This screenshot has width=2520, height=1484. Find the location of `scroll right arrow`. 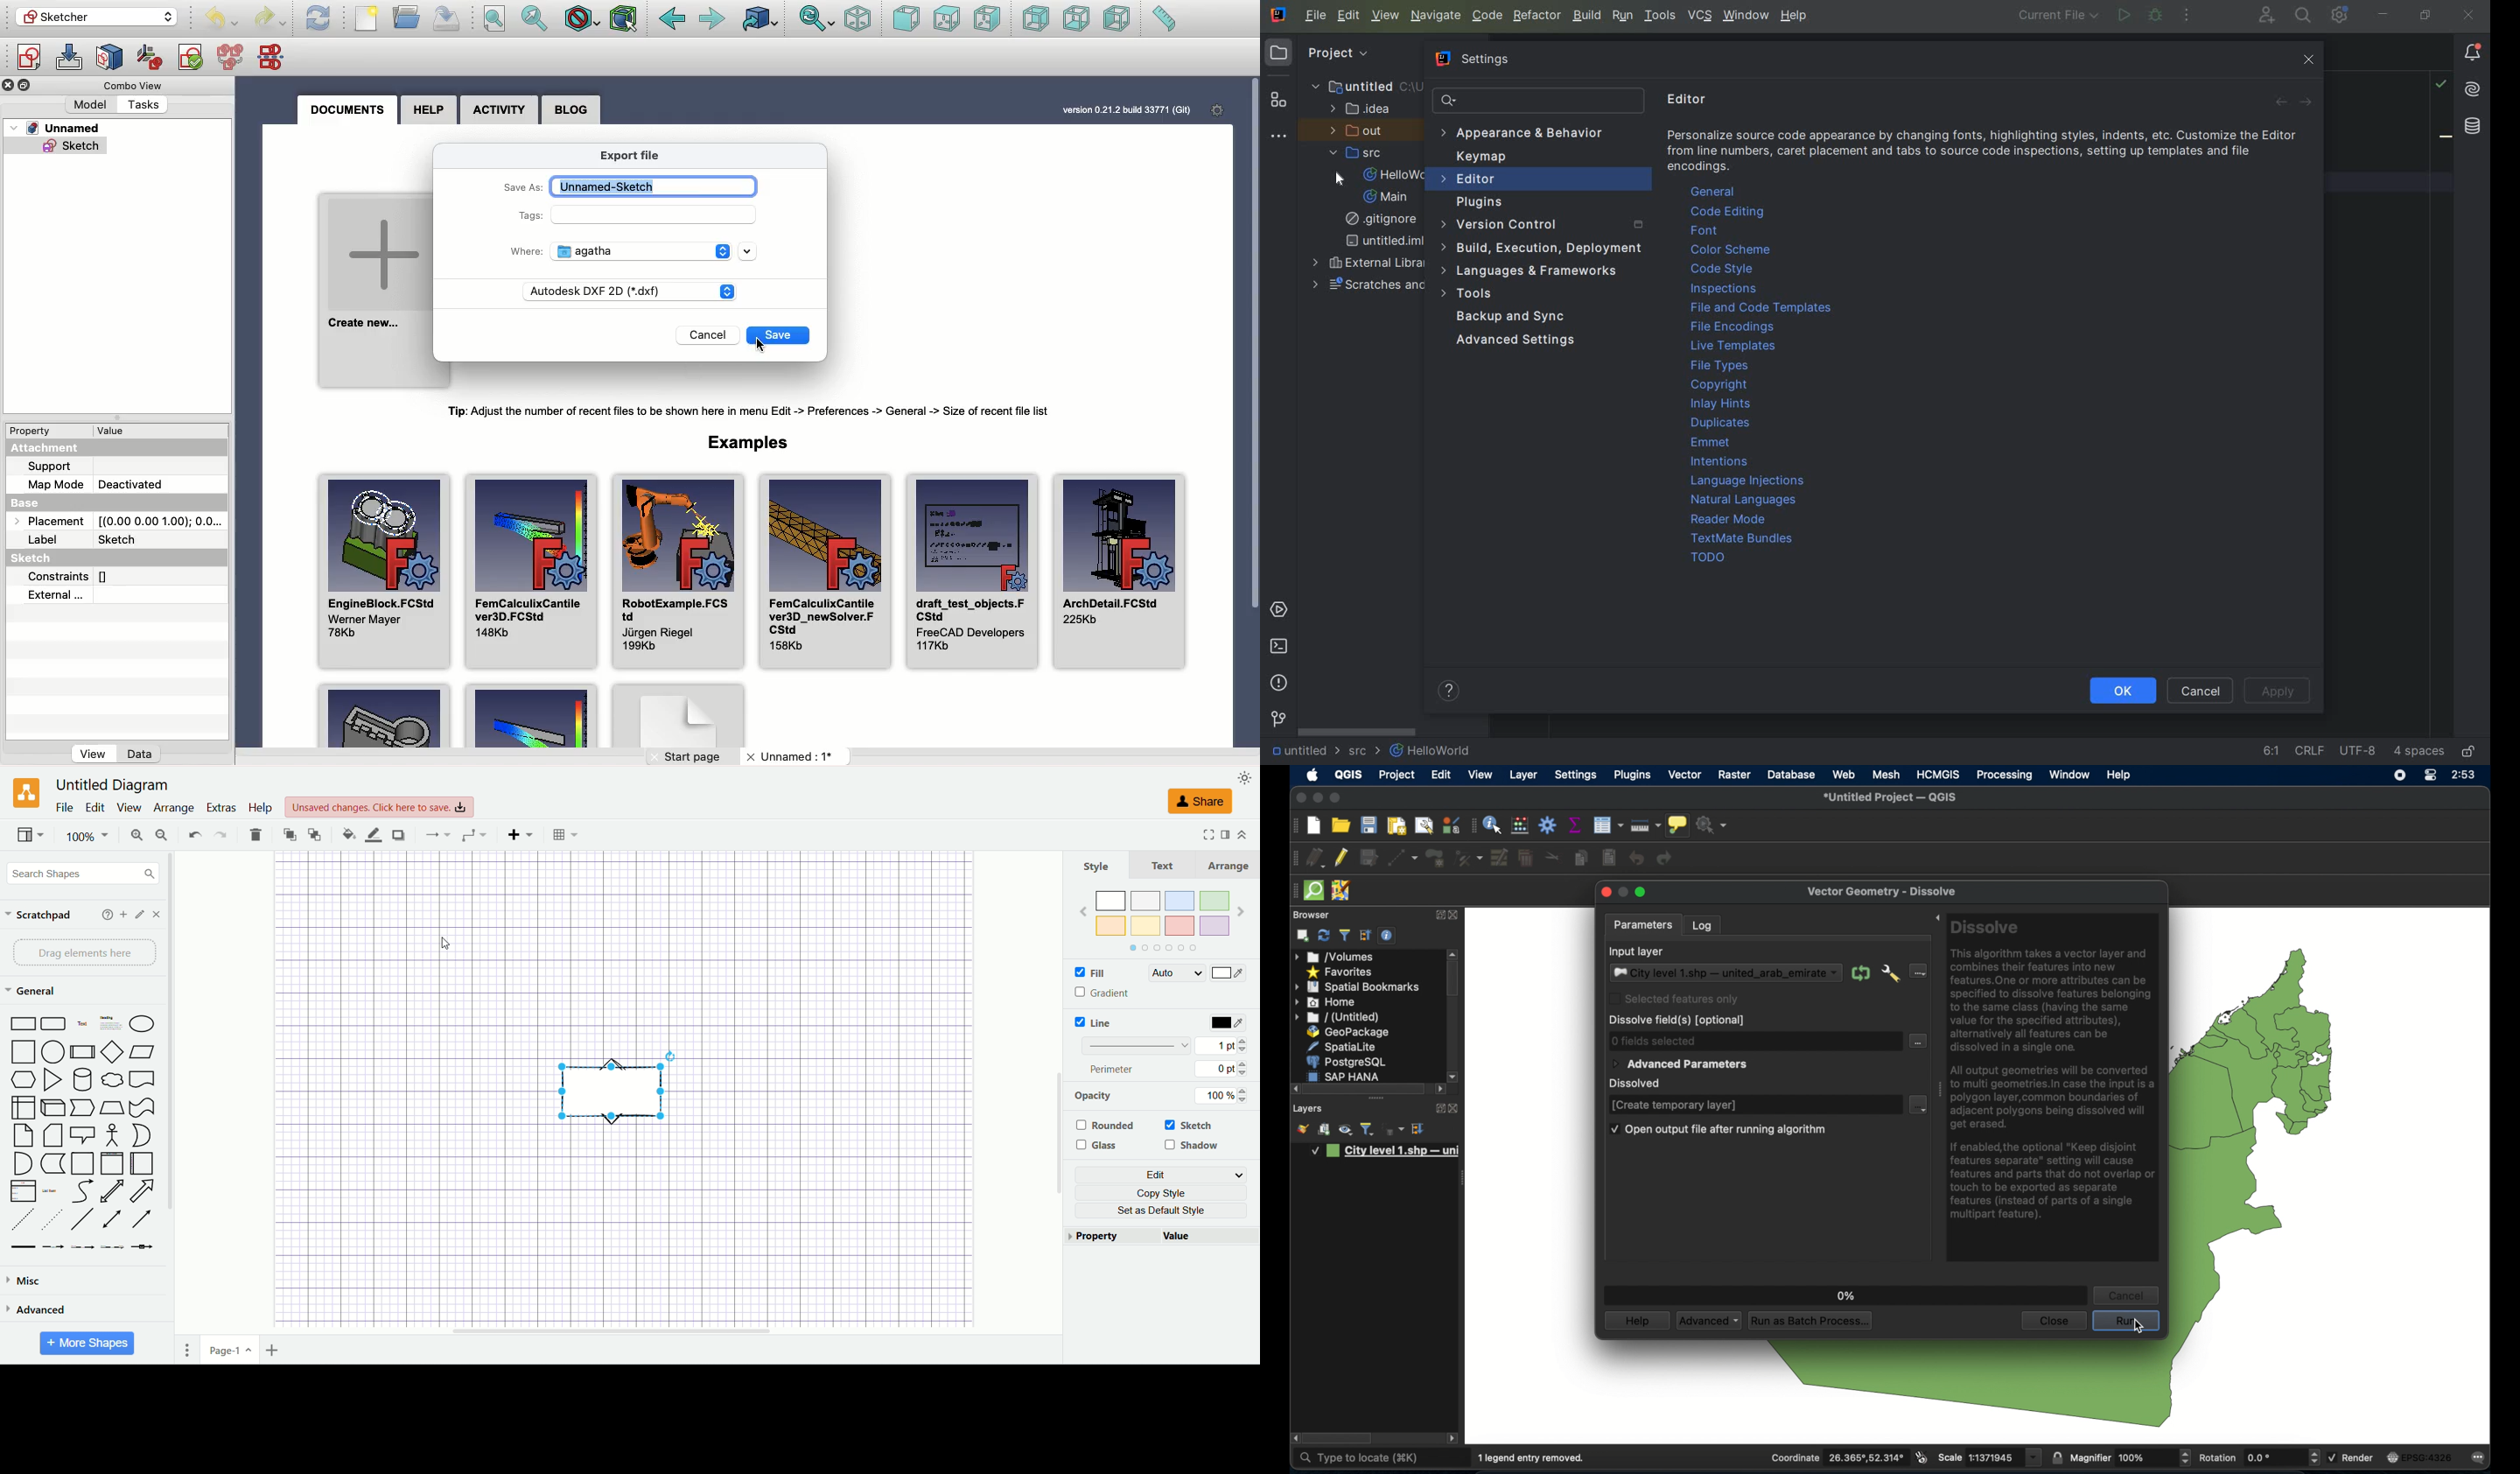

scroll right arrow is located at coordinates (1454, 1076).